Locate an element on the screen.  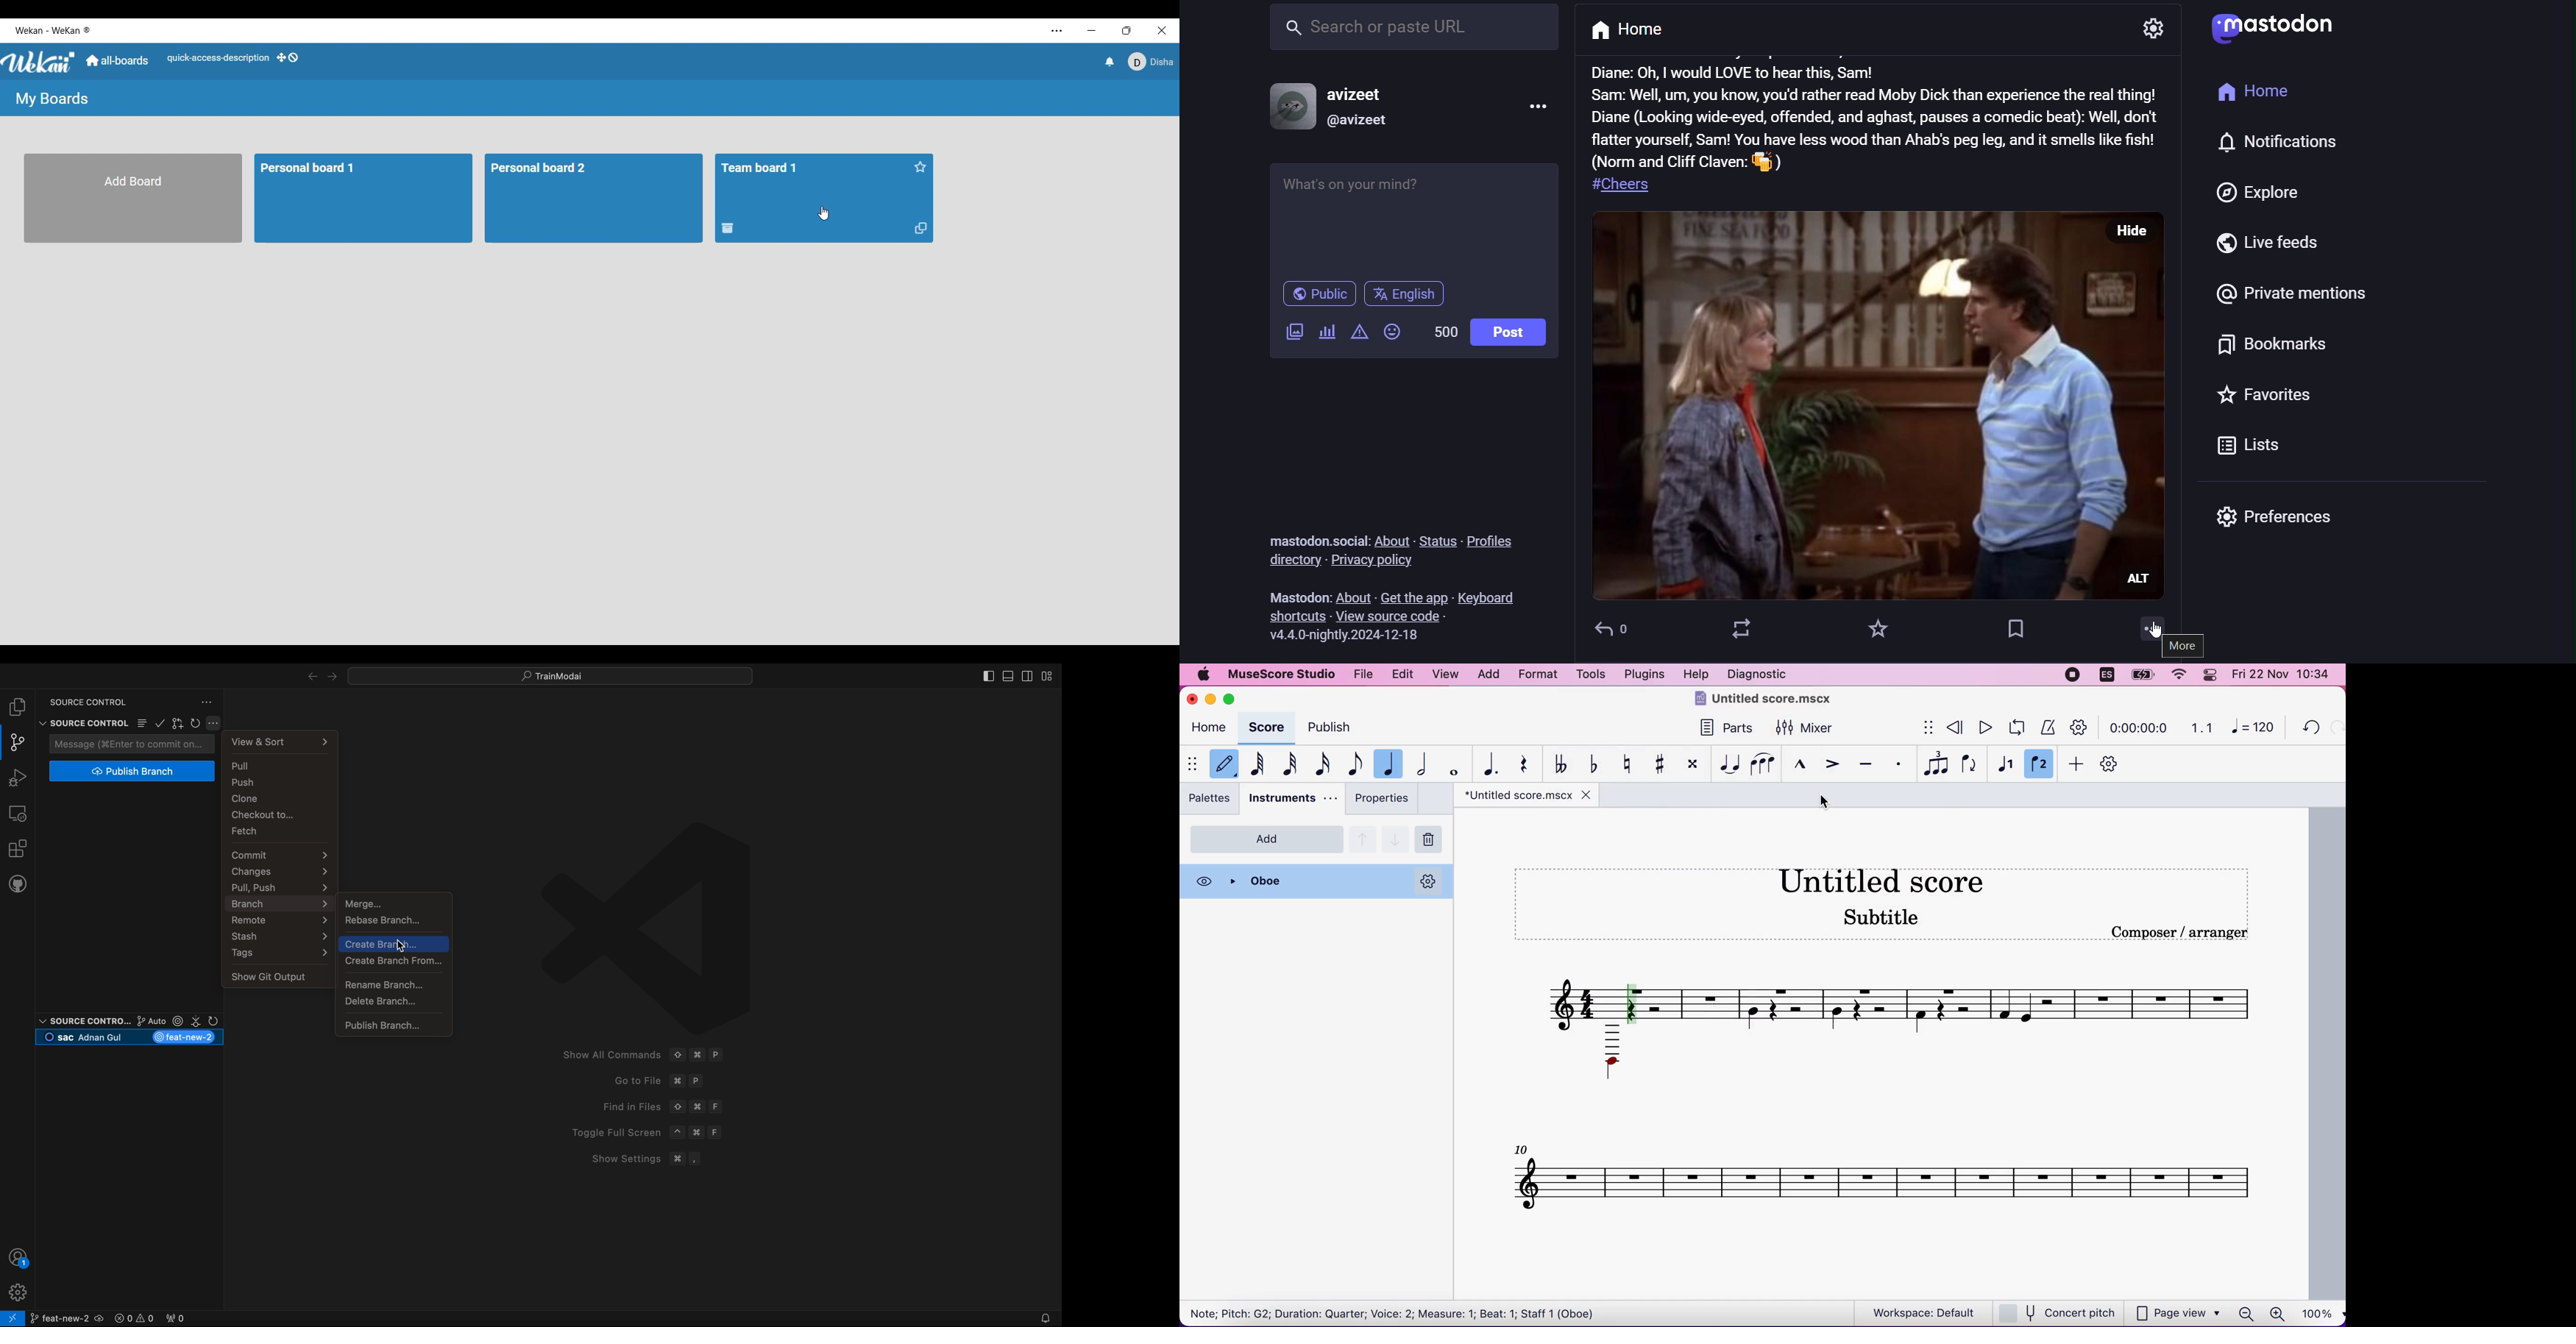
whats on your mind is located at coordinates (1413, 218).